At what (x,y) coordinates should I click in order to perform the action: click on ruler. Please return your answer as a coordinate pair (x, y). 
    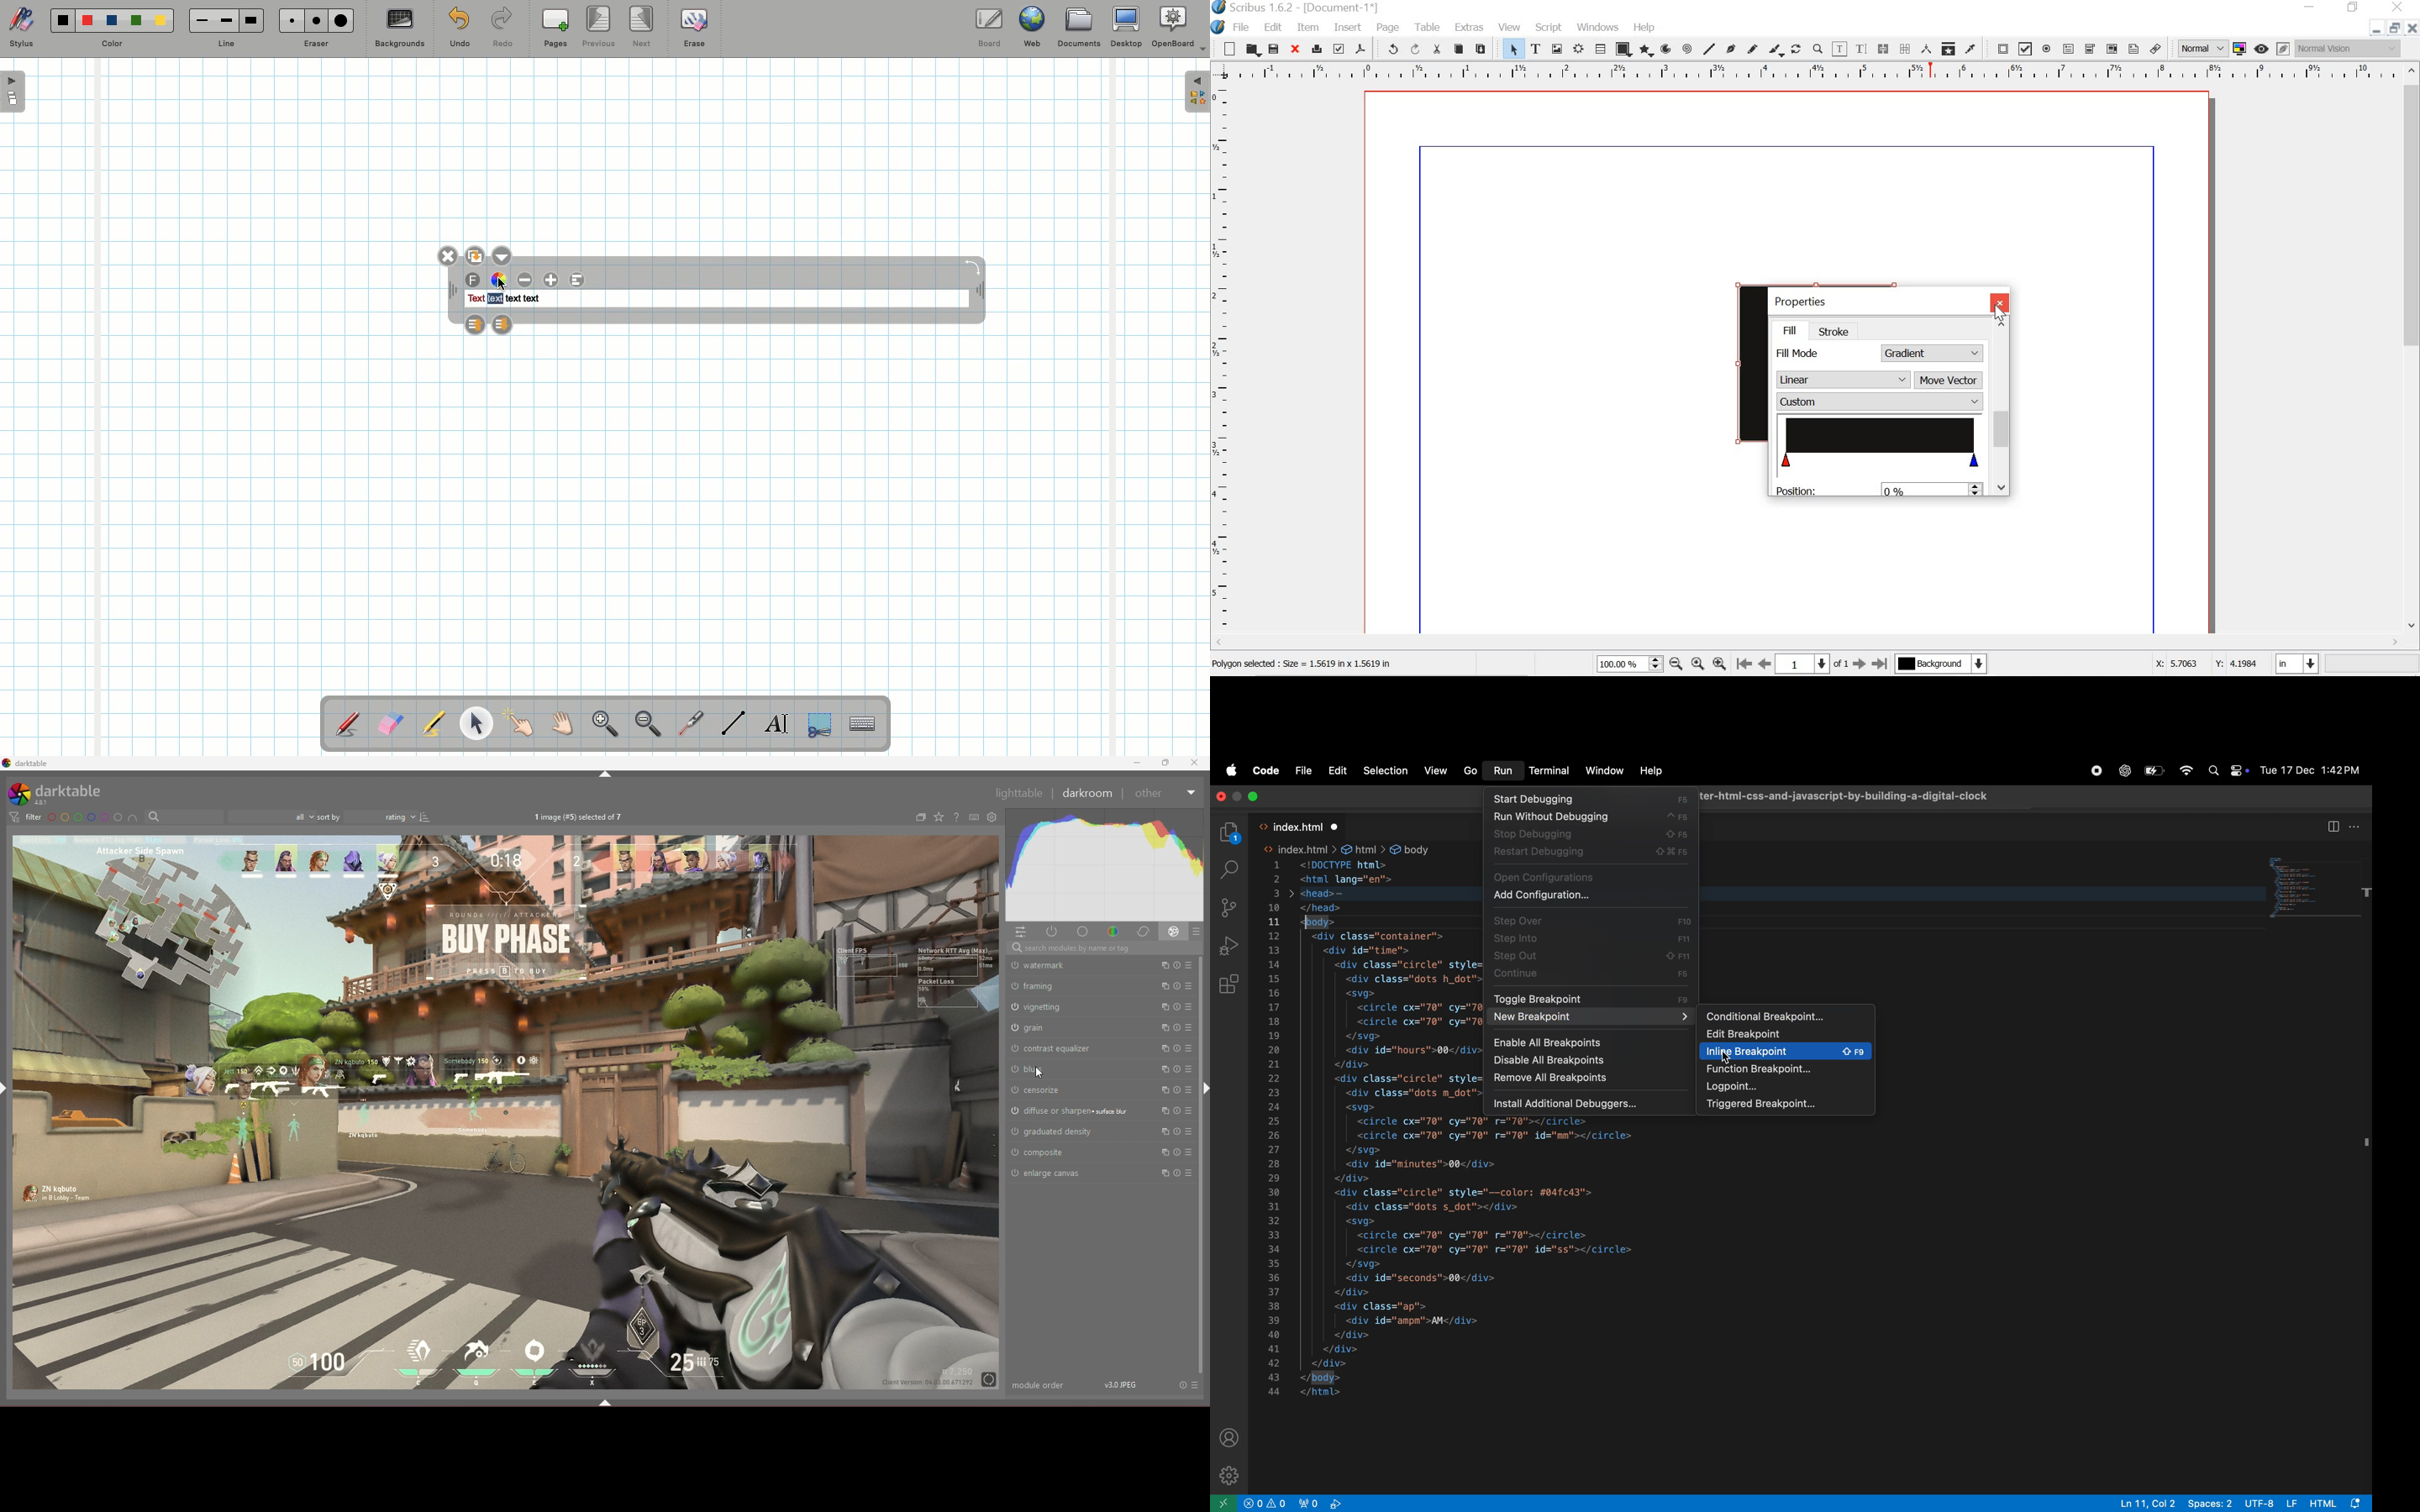
    Looking at the image, I should click on (1805, 71).